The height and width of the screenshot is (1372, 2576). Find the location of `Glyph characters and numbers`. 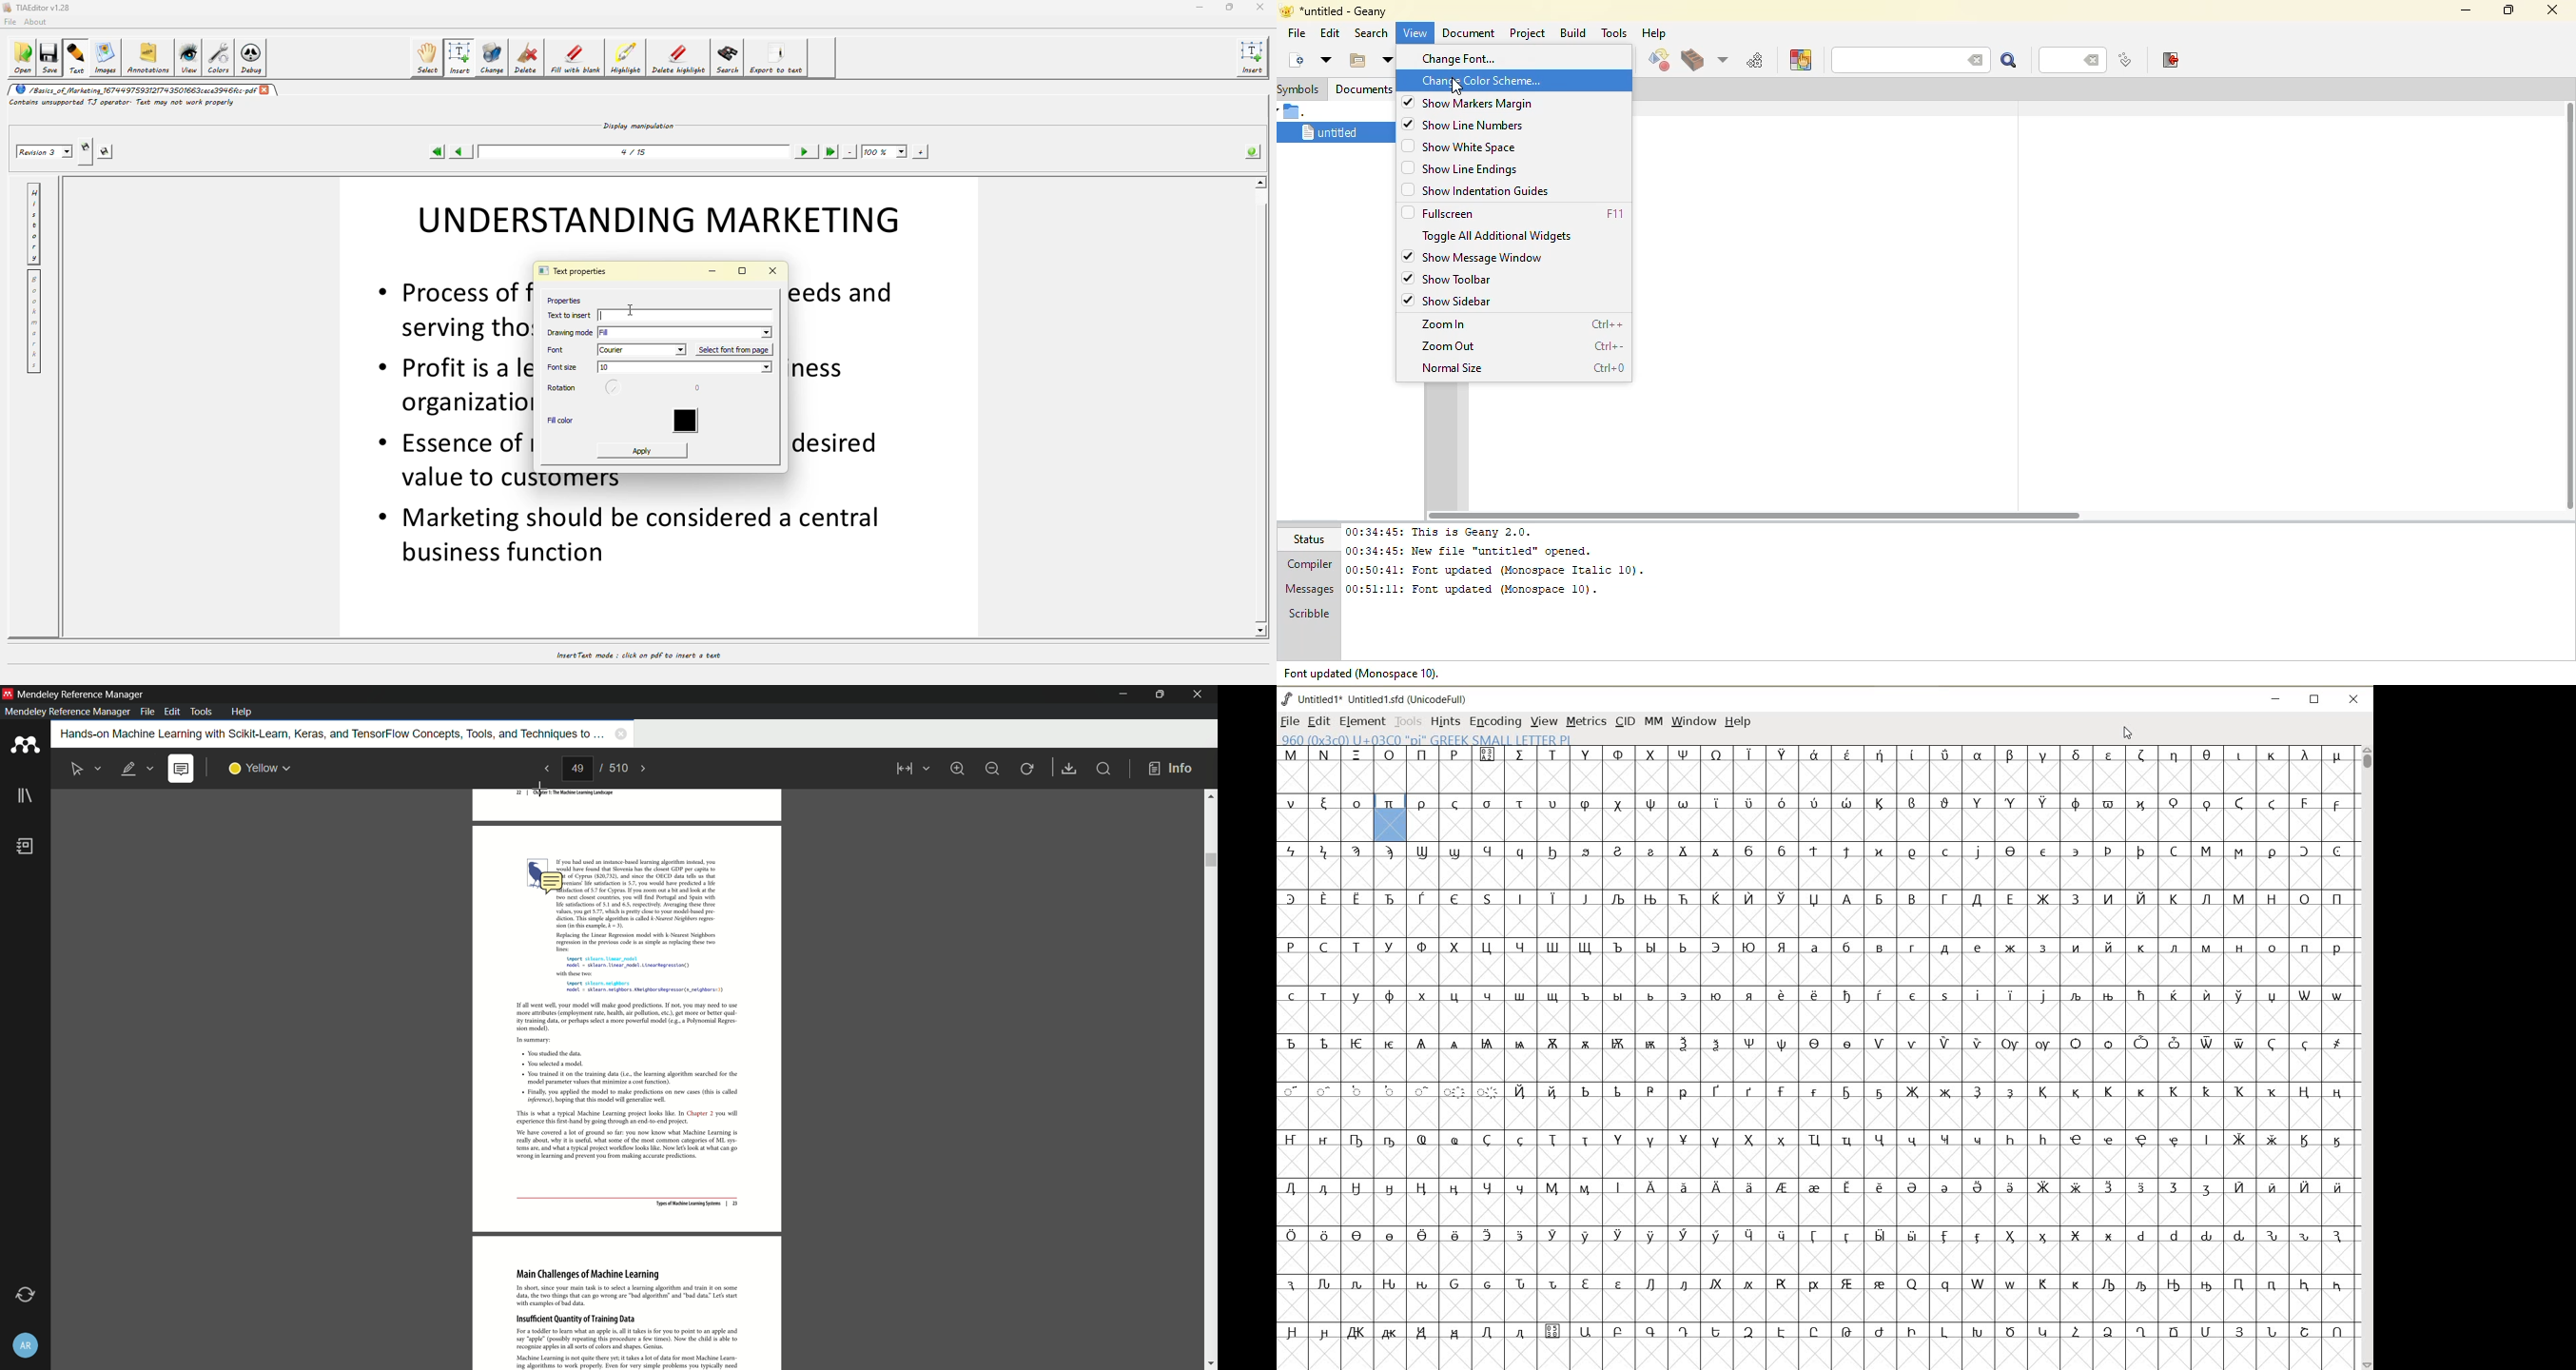

Glyph characters and numbers is located at coordinates (1896, 1059).